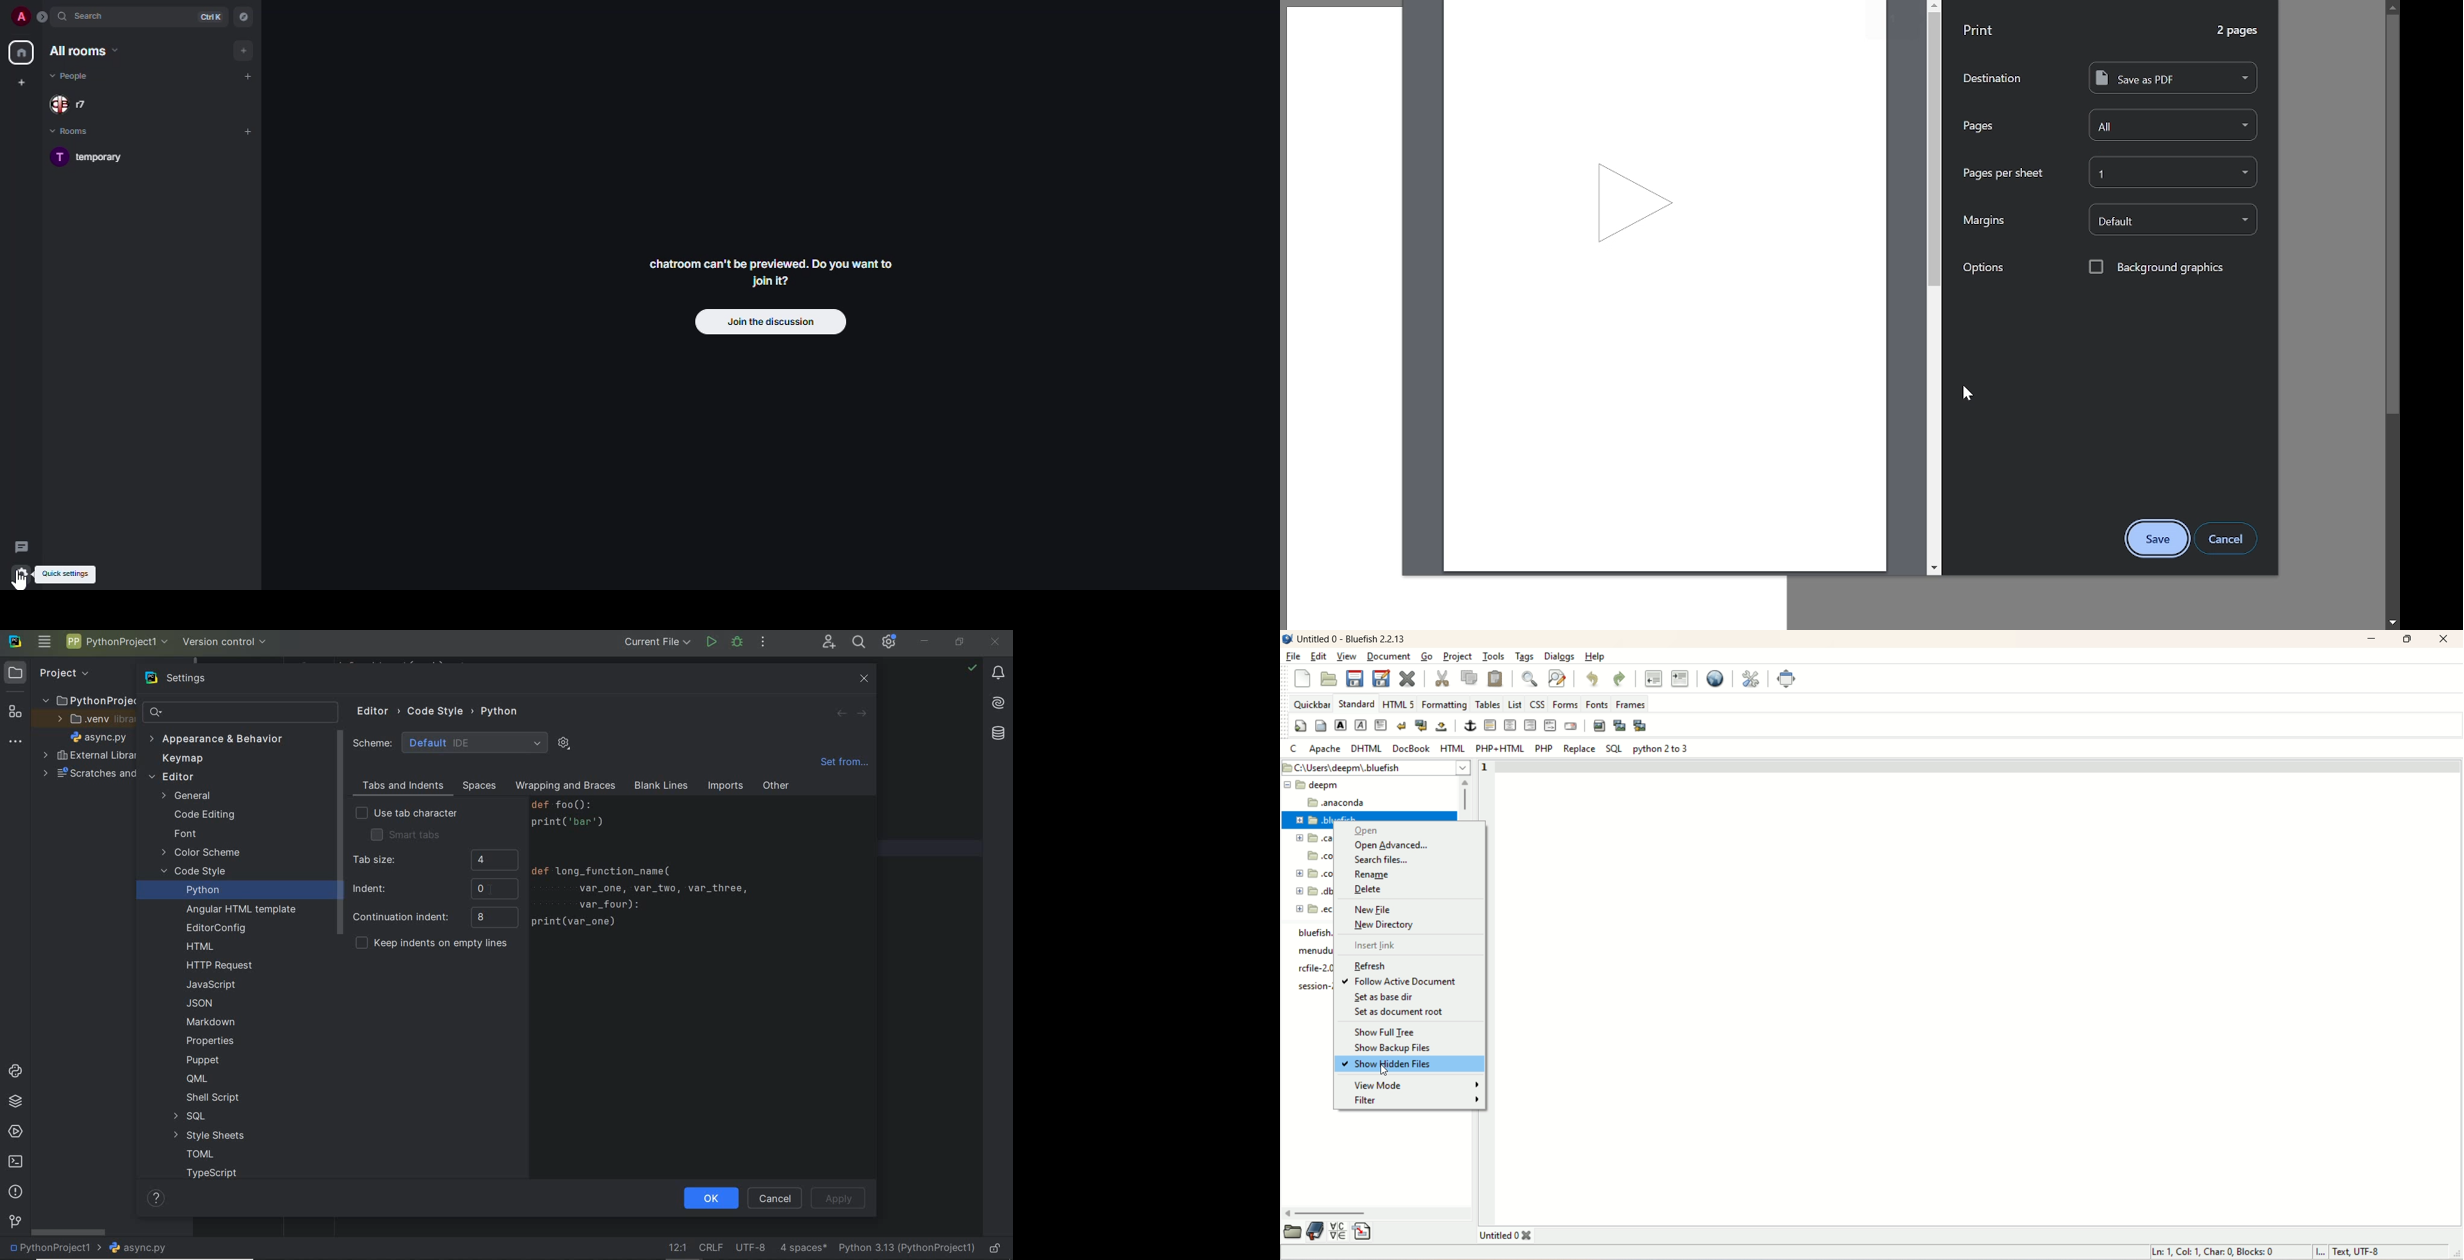 The image size is (2464, 1260). Describe the element at coordinates (777, 270) in the screenshot. I see `chatroom can't be previewed. Join it?` at that location.